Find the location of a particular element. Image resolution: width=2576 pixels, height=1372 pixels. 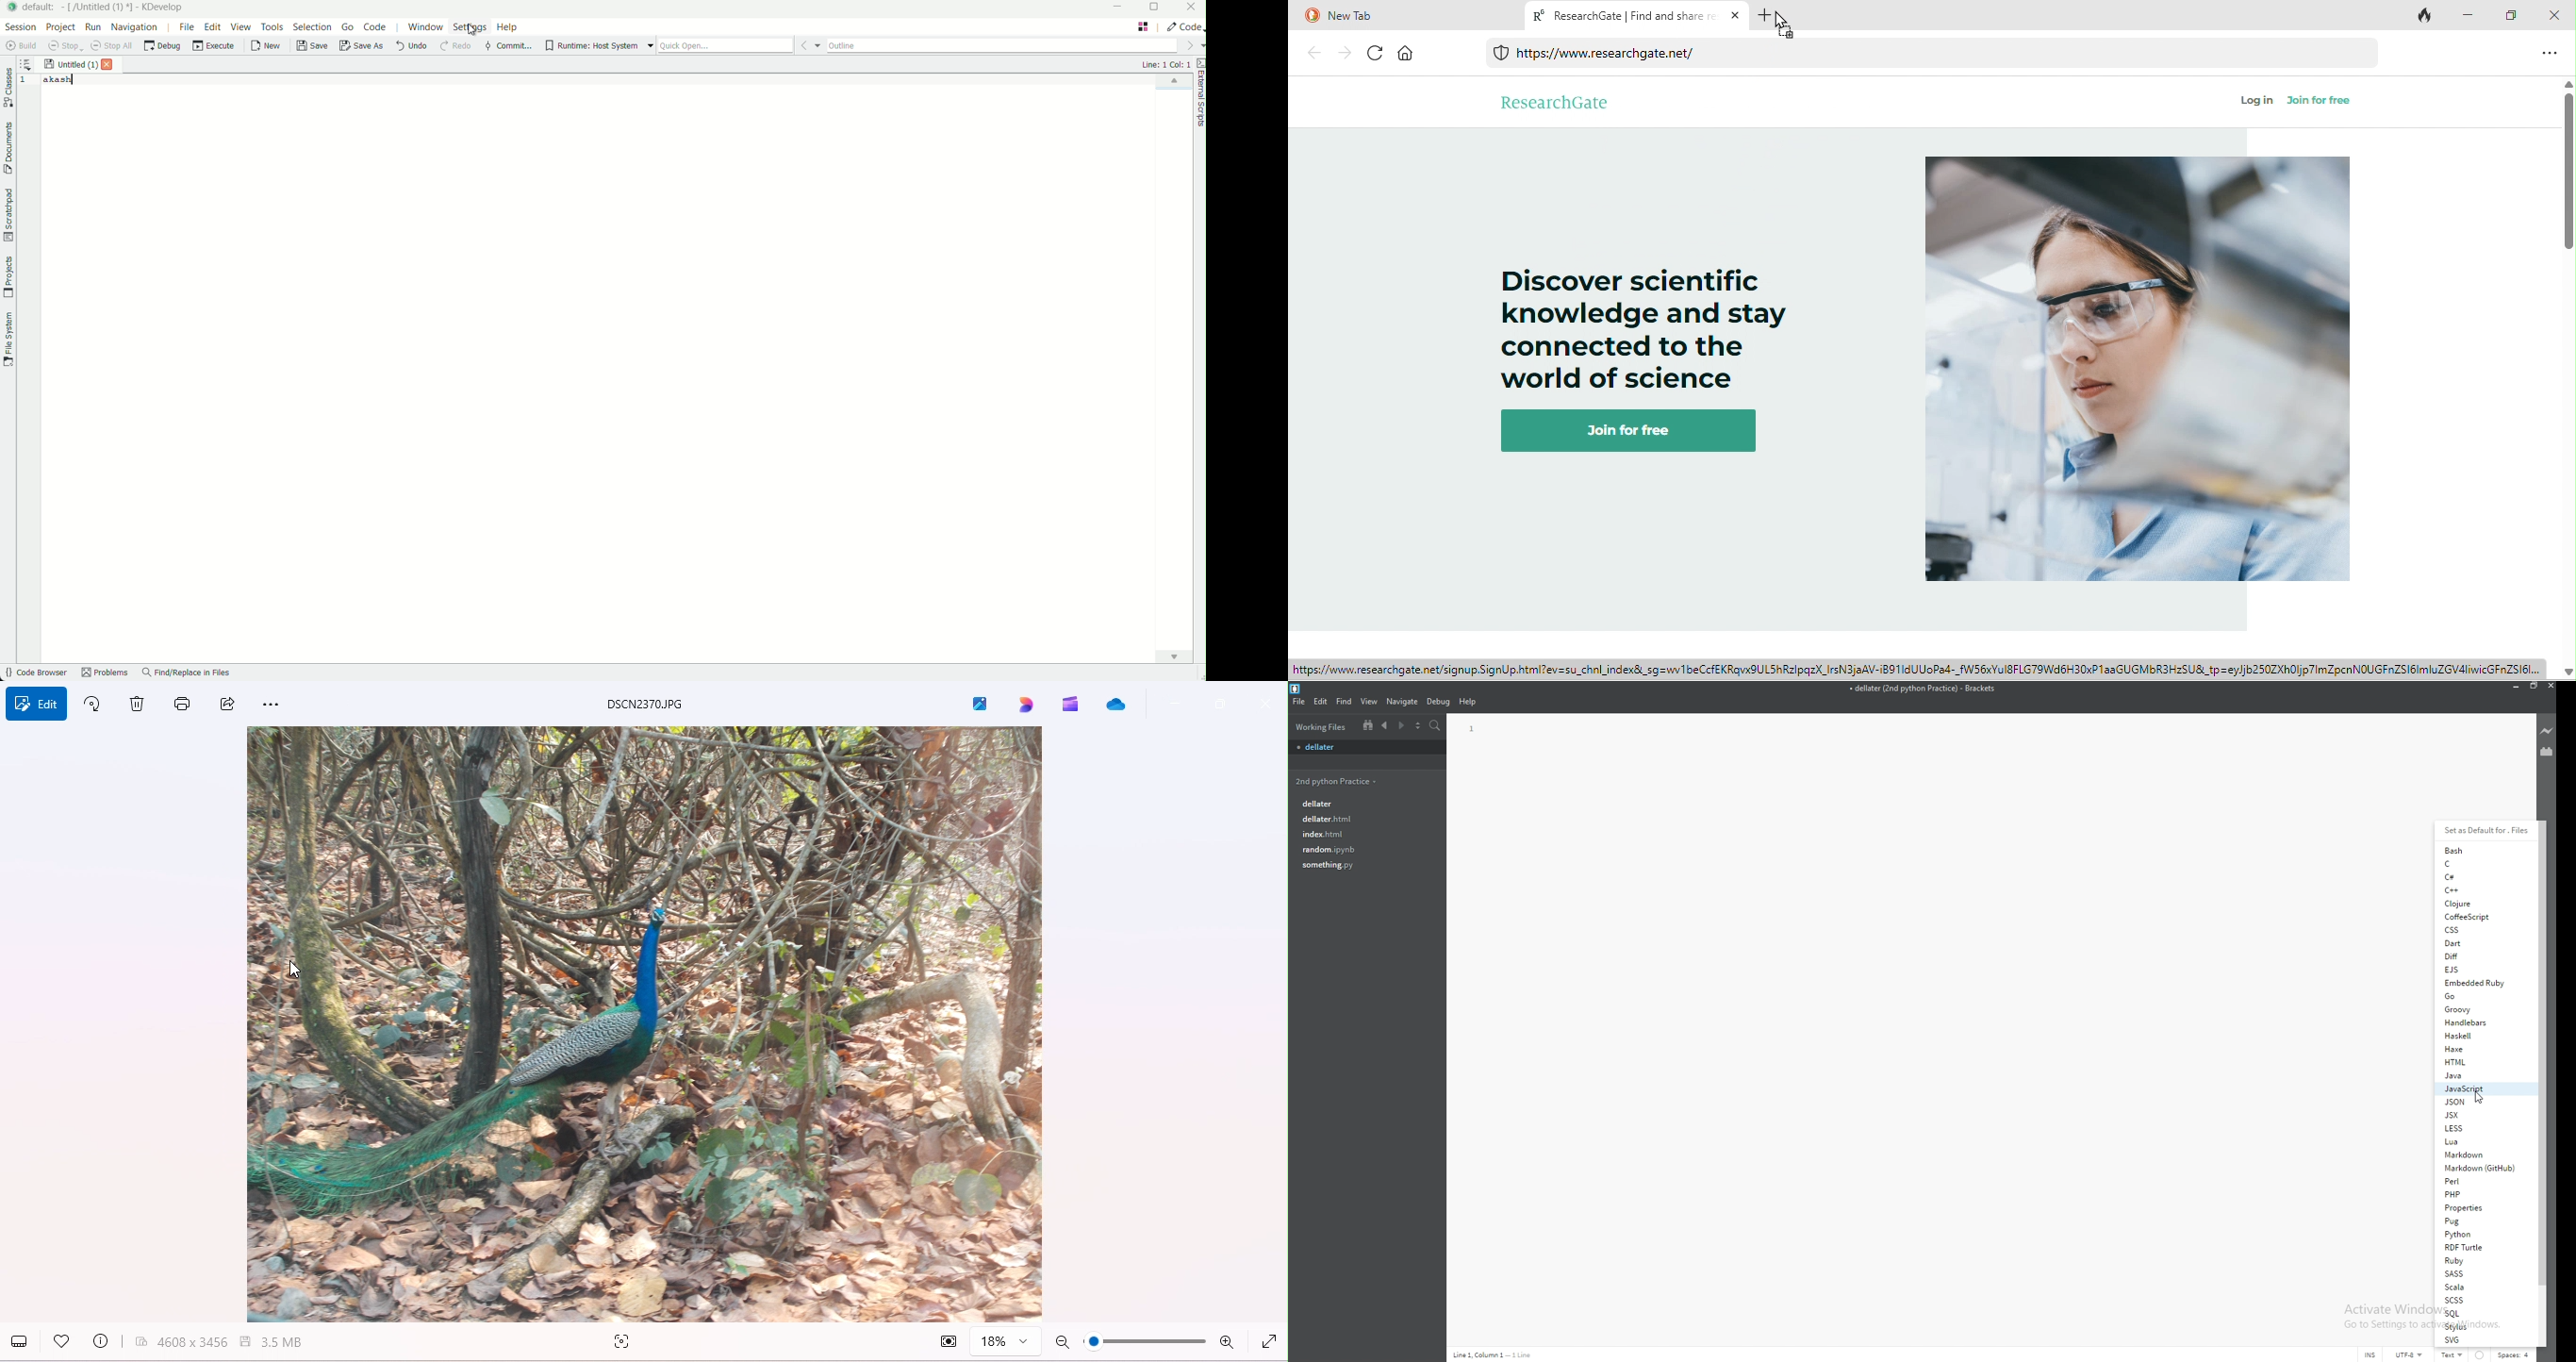

more is located at coordinates (291, 706).